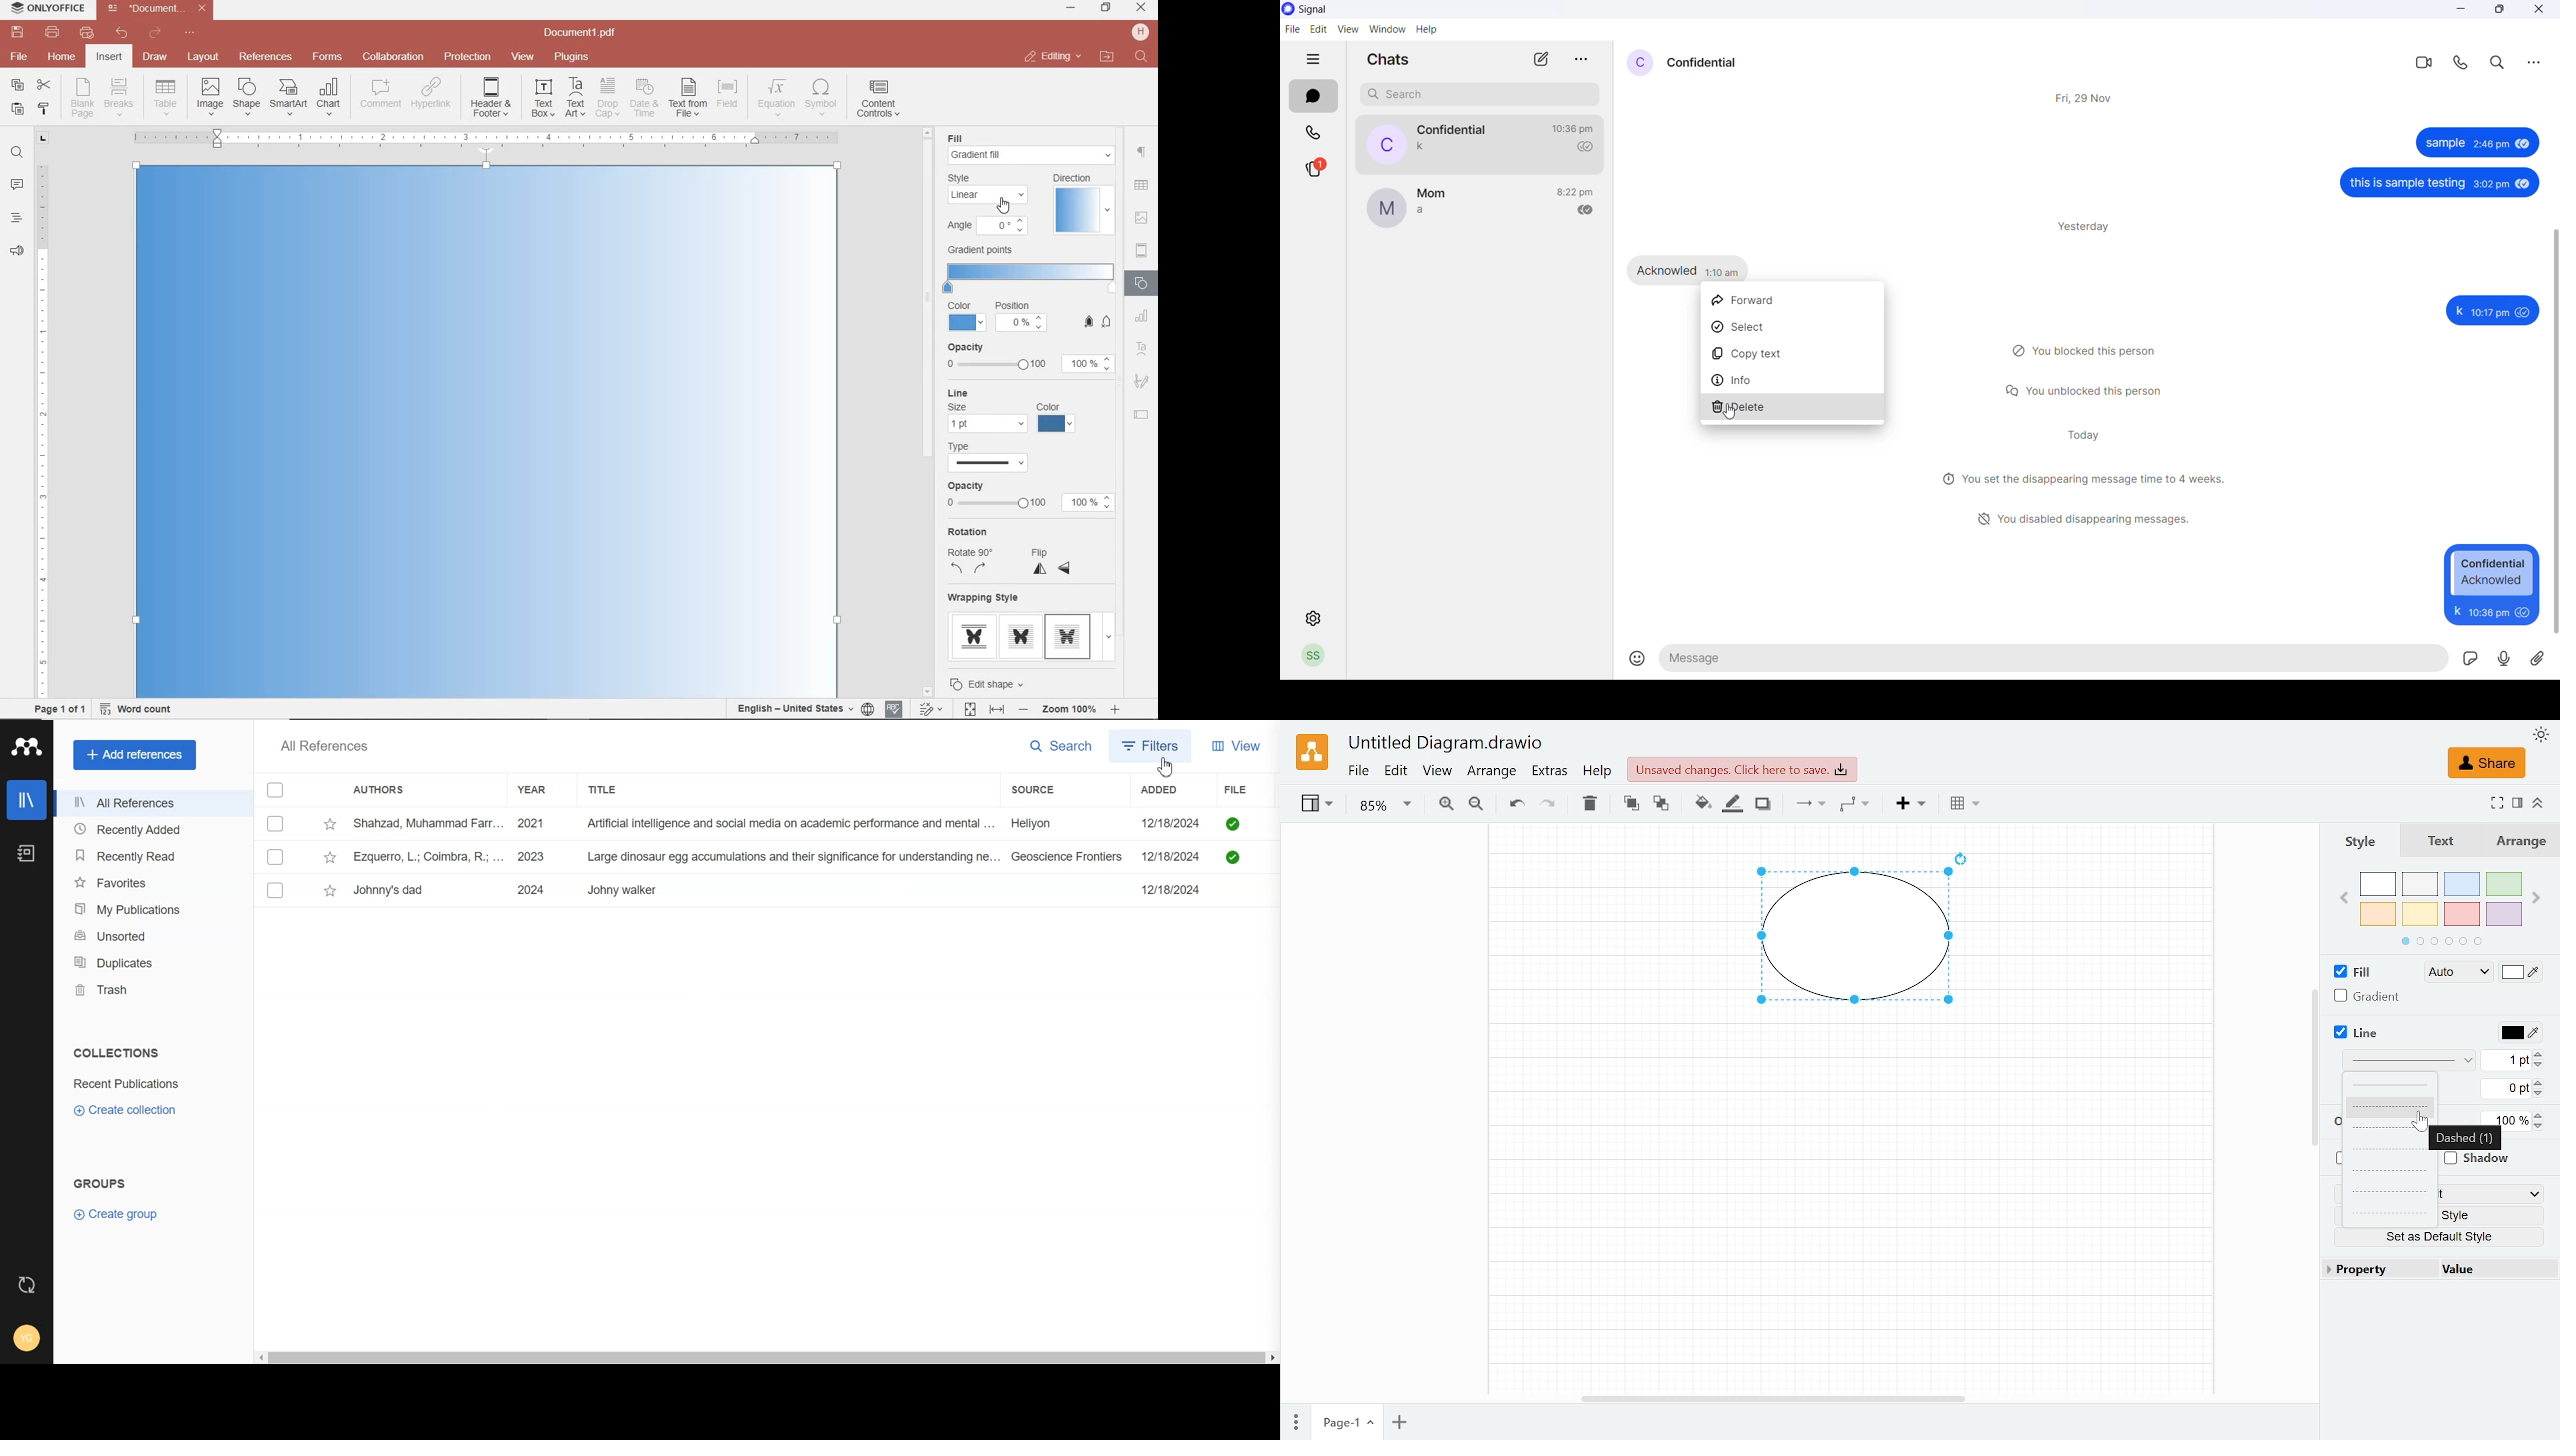 This screenshot has height=1456, width=2576. Describe the element at coordinates (2526, 613) in the screenshot. I see `seen` at that location.